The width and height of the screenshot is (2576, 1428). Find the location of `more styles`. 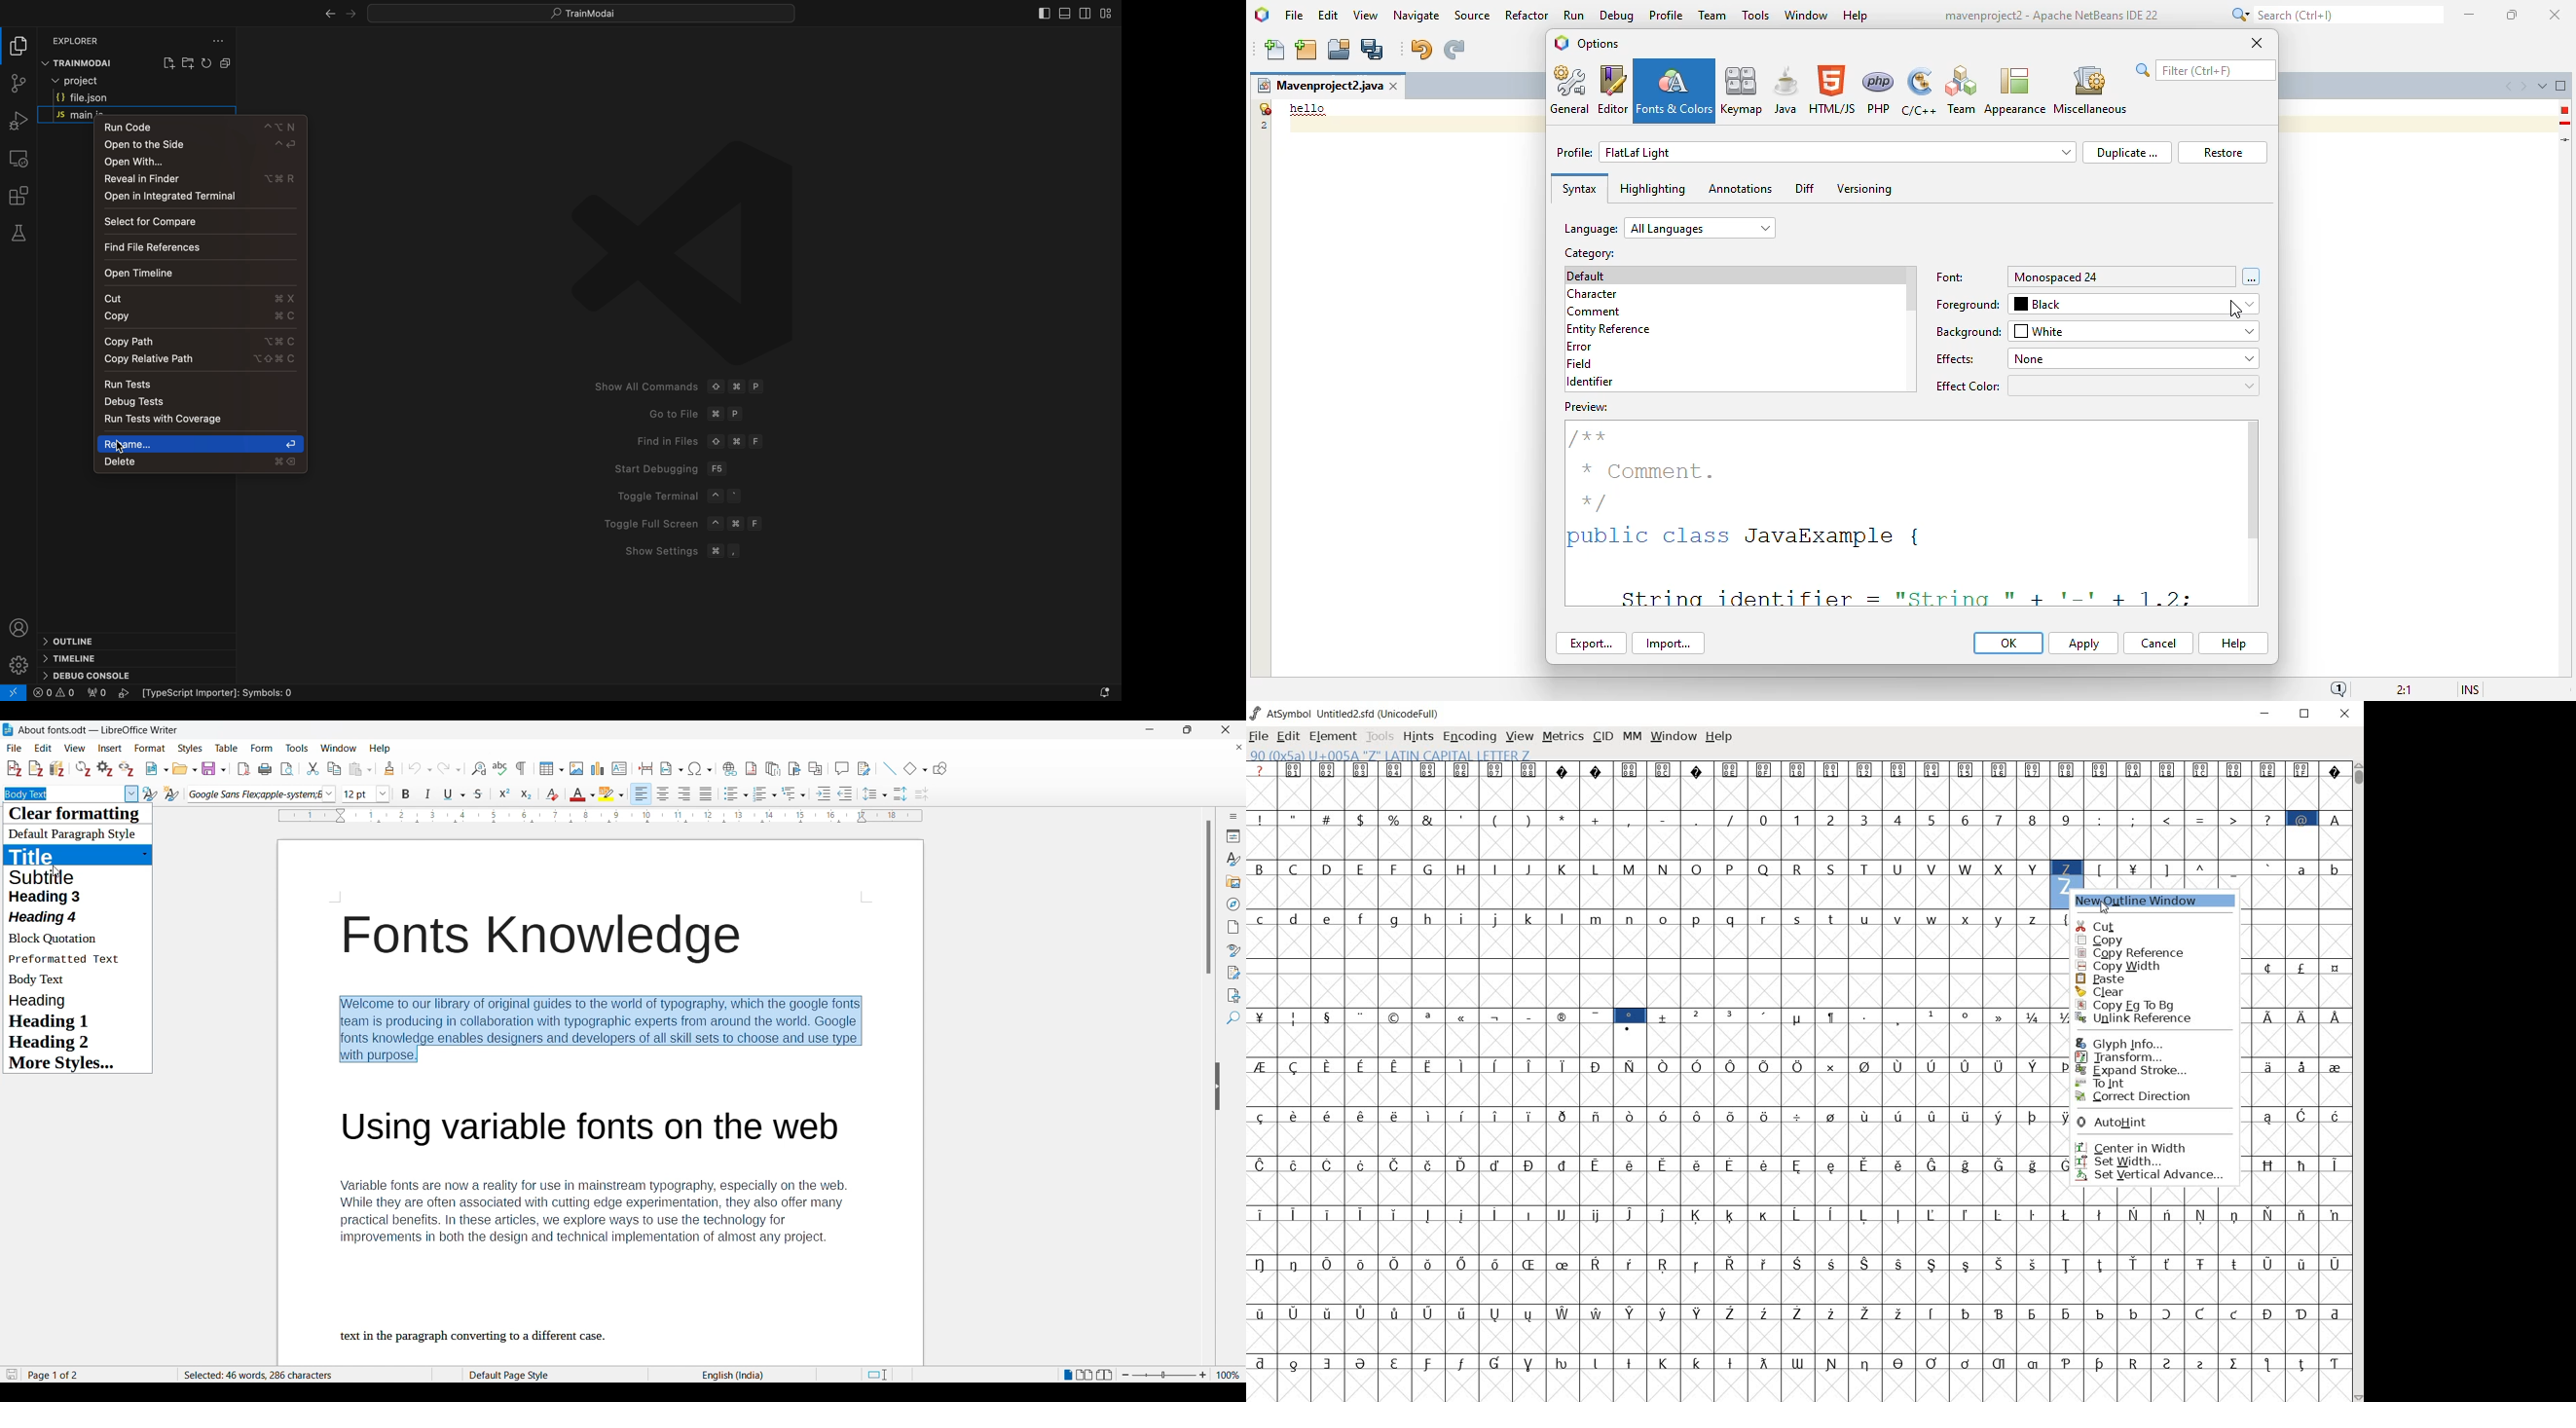

more styles is located at coordinates (59, 1064).